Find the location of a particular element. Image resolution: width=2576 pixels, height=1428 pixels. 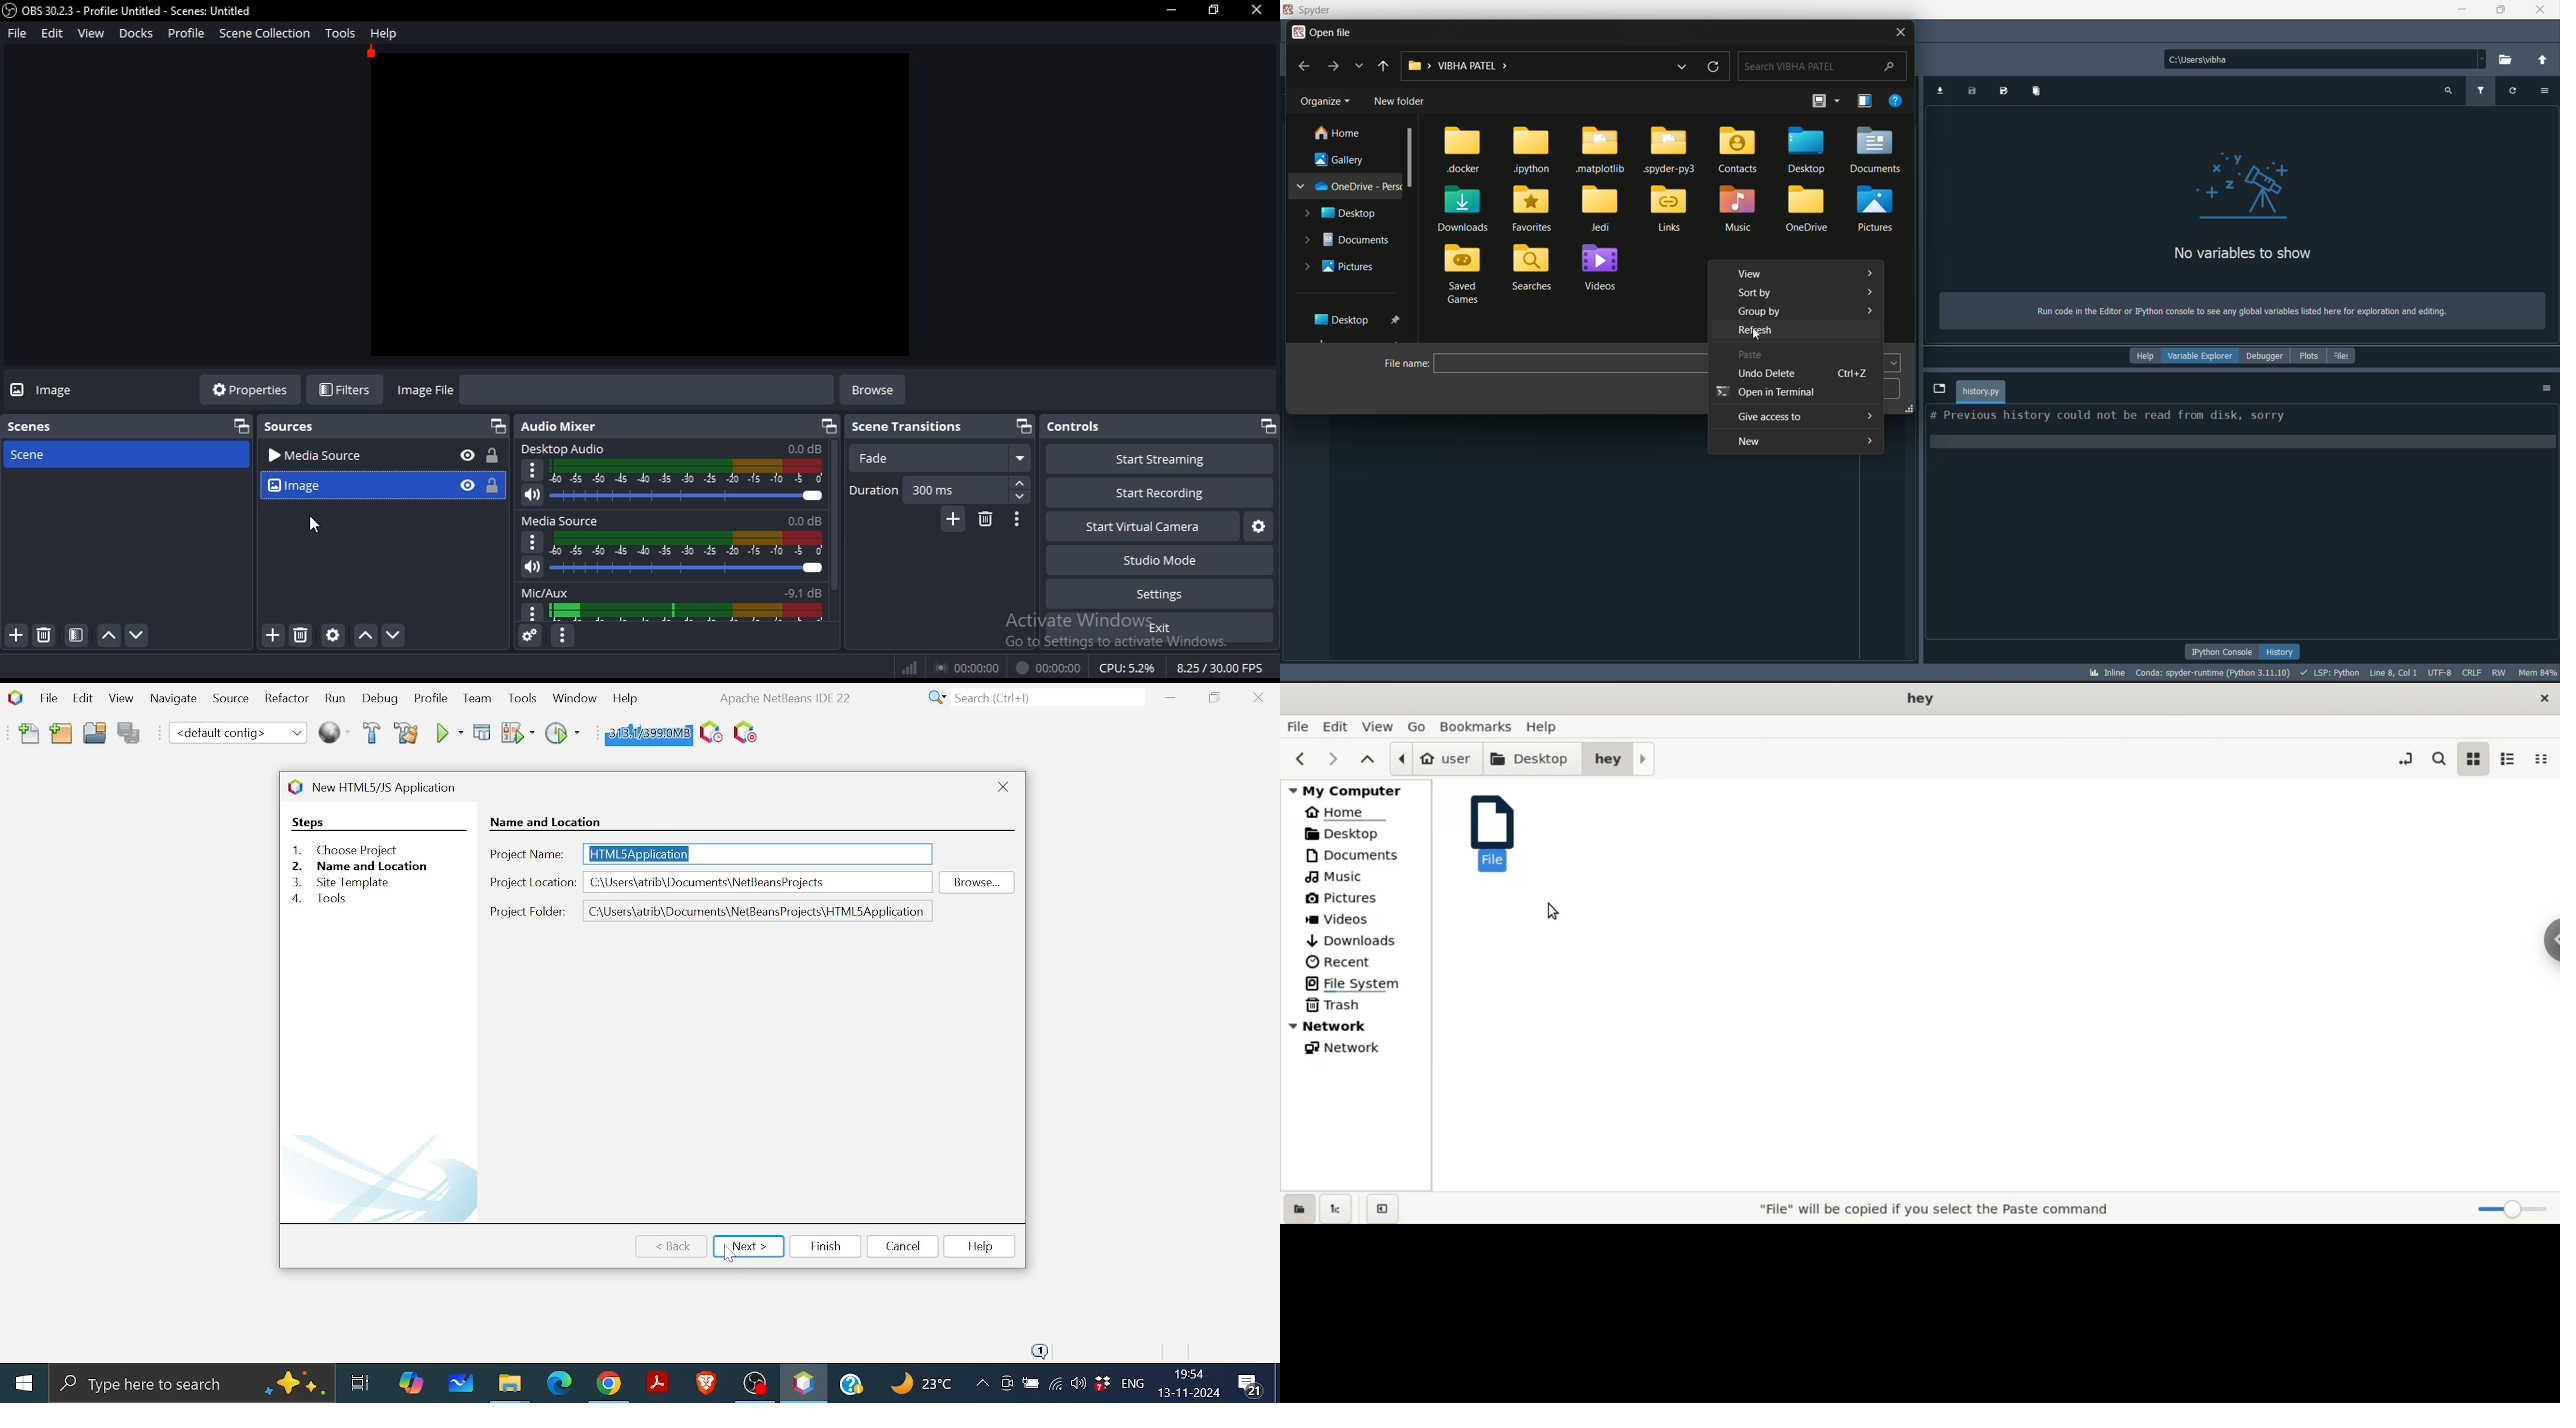

group by is located at coordinates (1756, 312).